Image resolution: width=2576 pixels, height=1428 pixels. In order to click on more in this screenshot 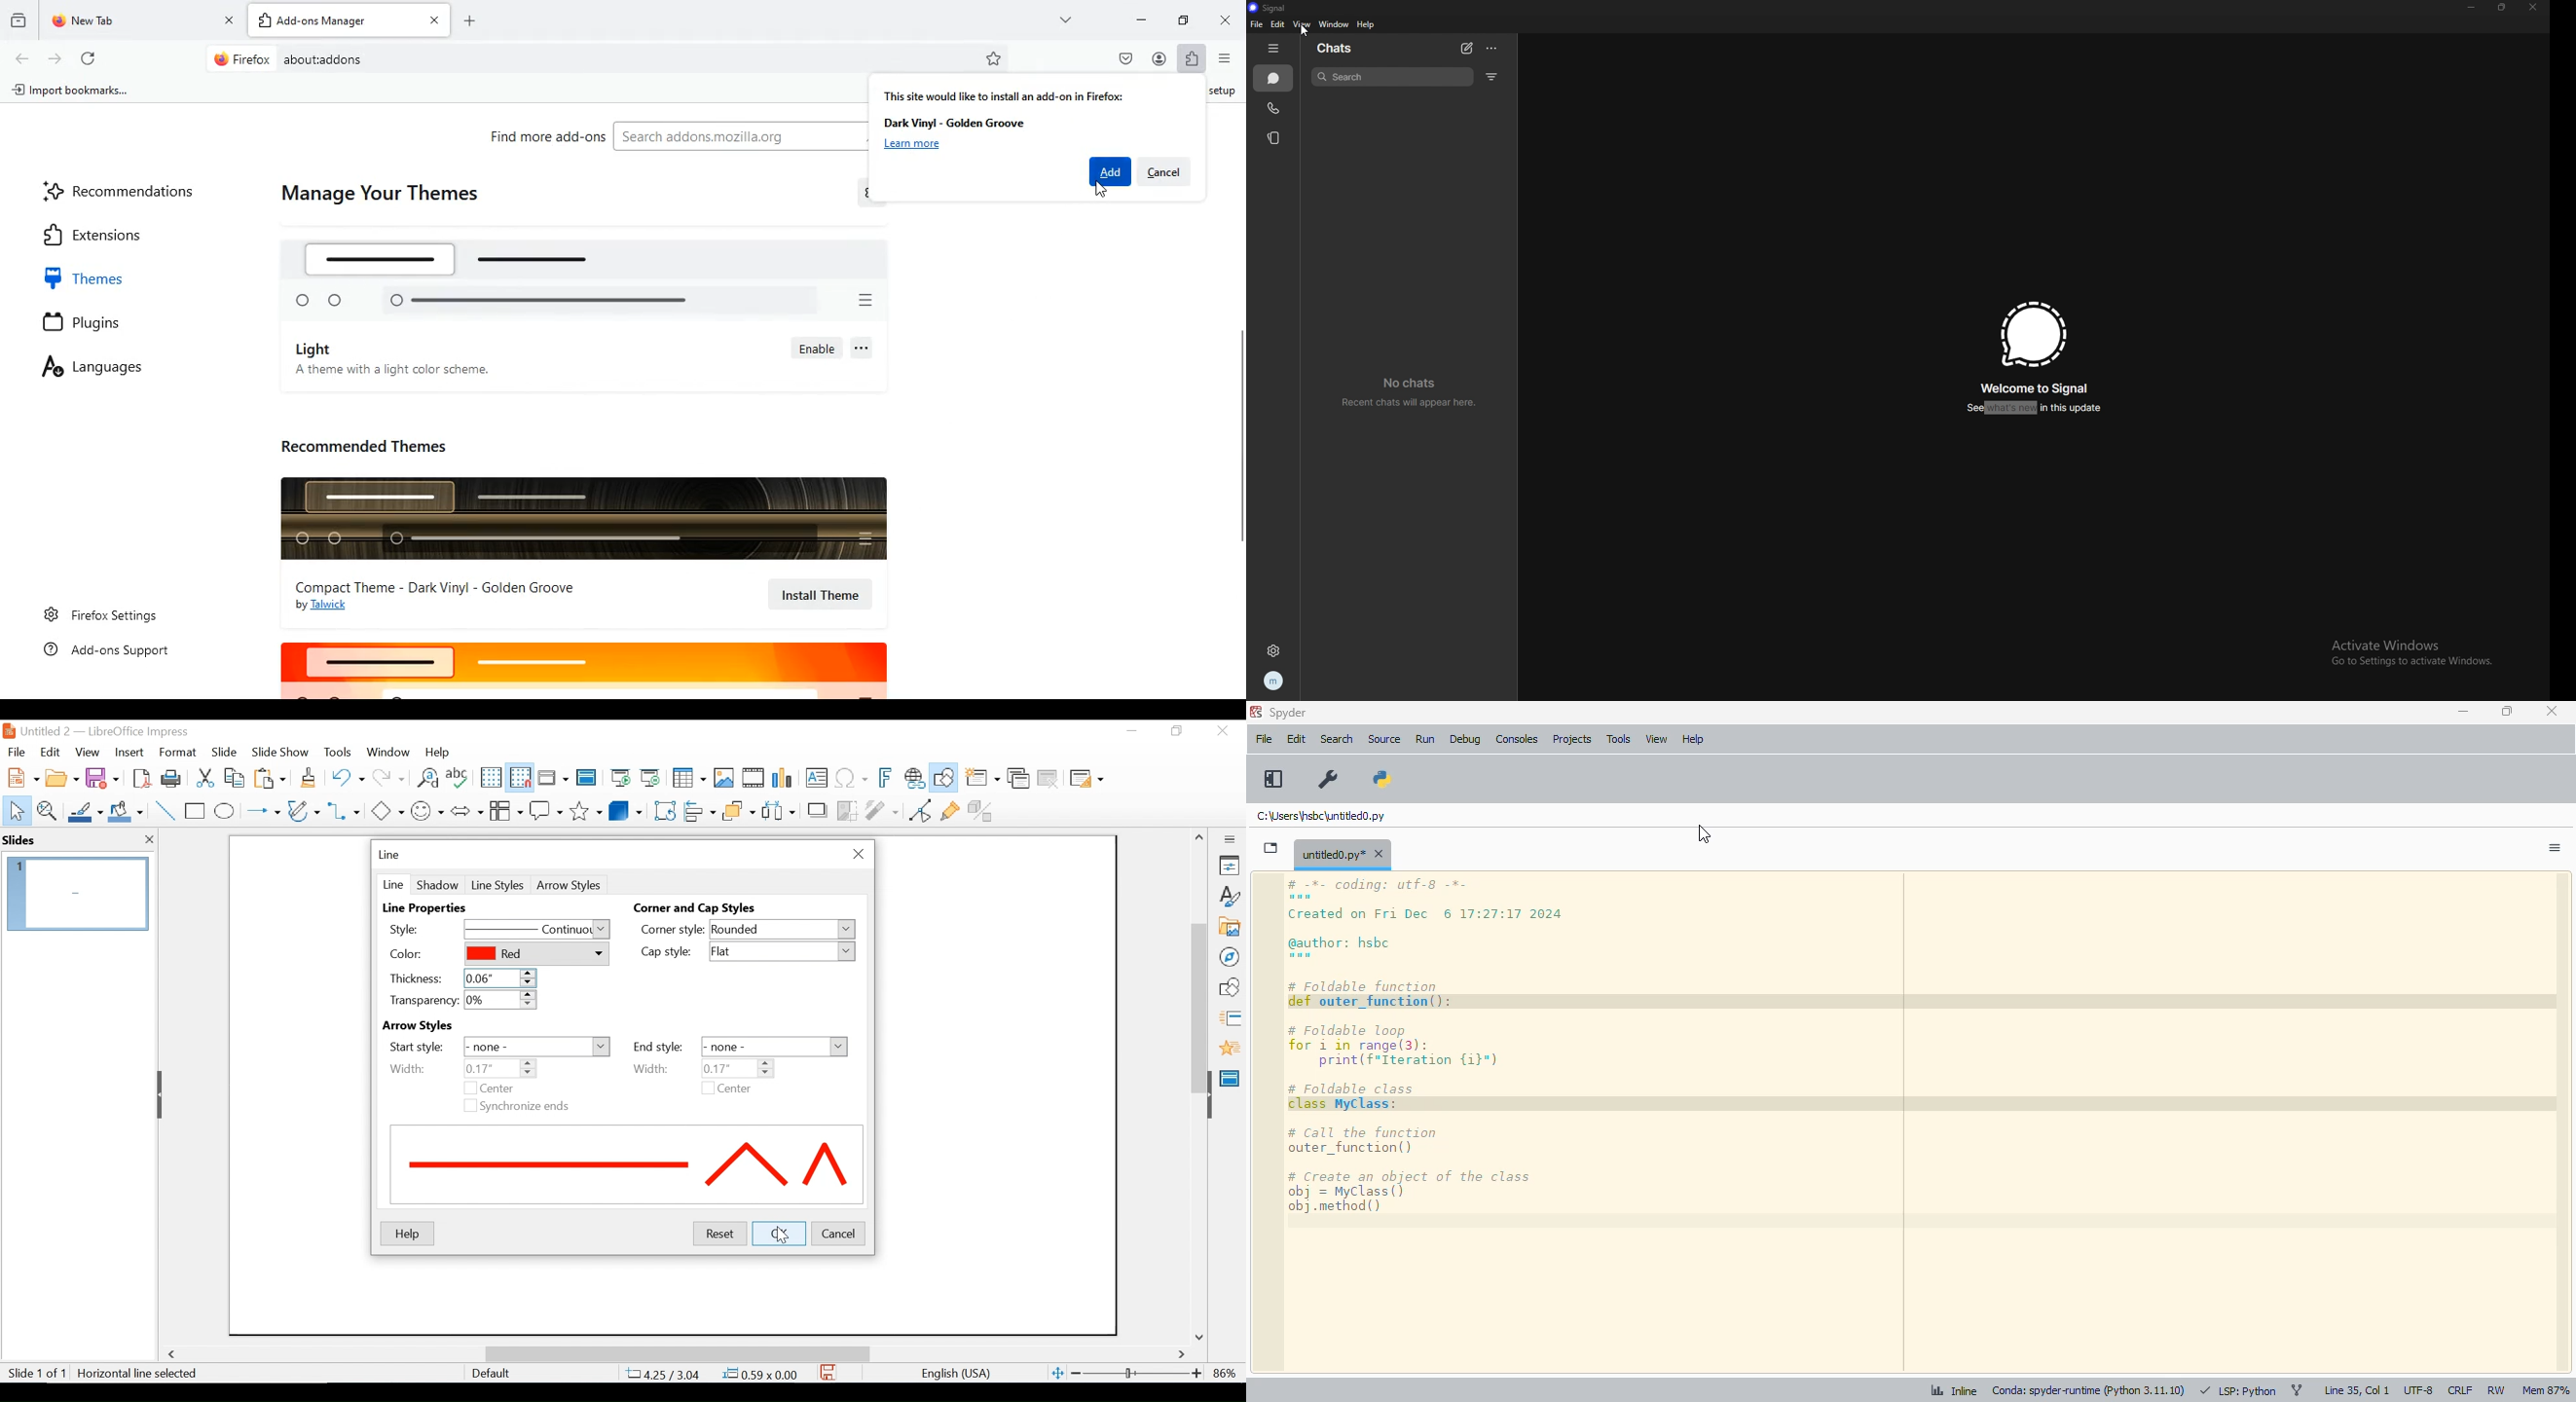, I will do `click(865, 349)`.